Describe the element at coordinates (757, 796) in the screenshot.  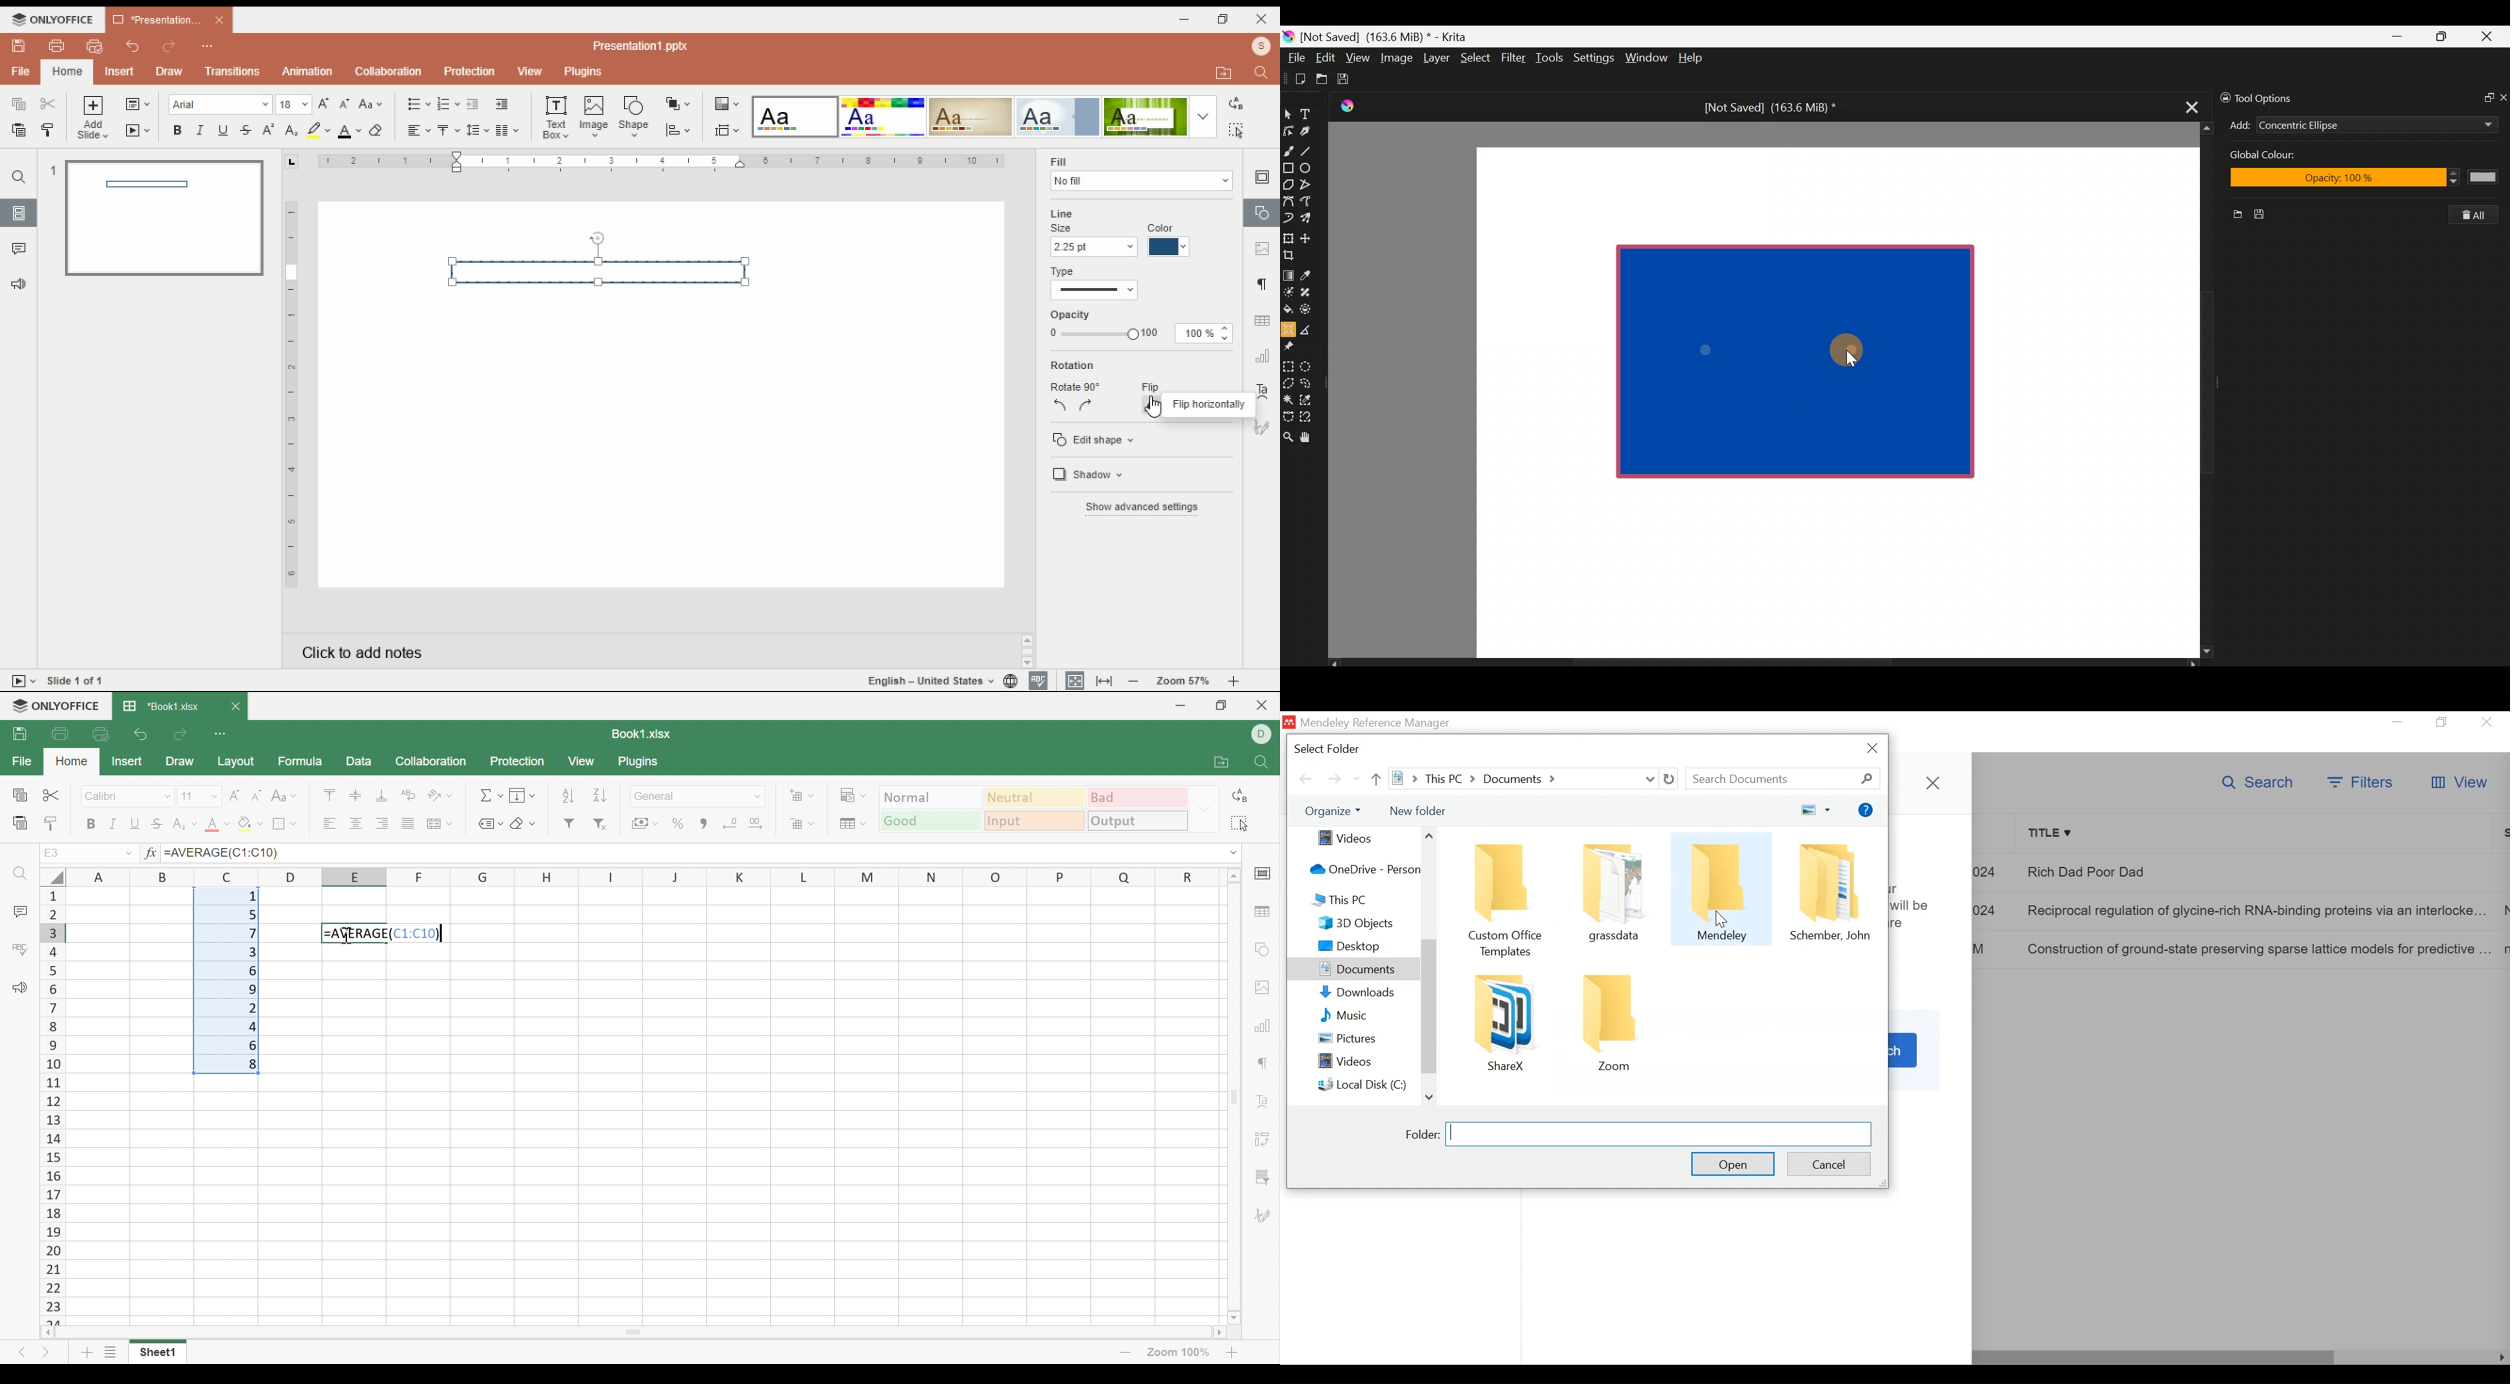
I see `Drop Down` at that location.